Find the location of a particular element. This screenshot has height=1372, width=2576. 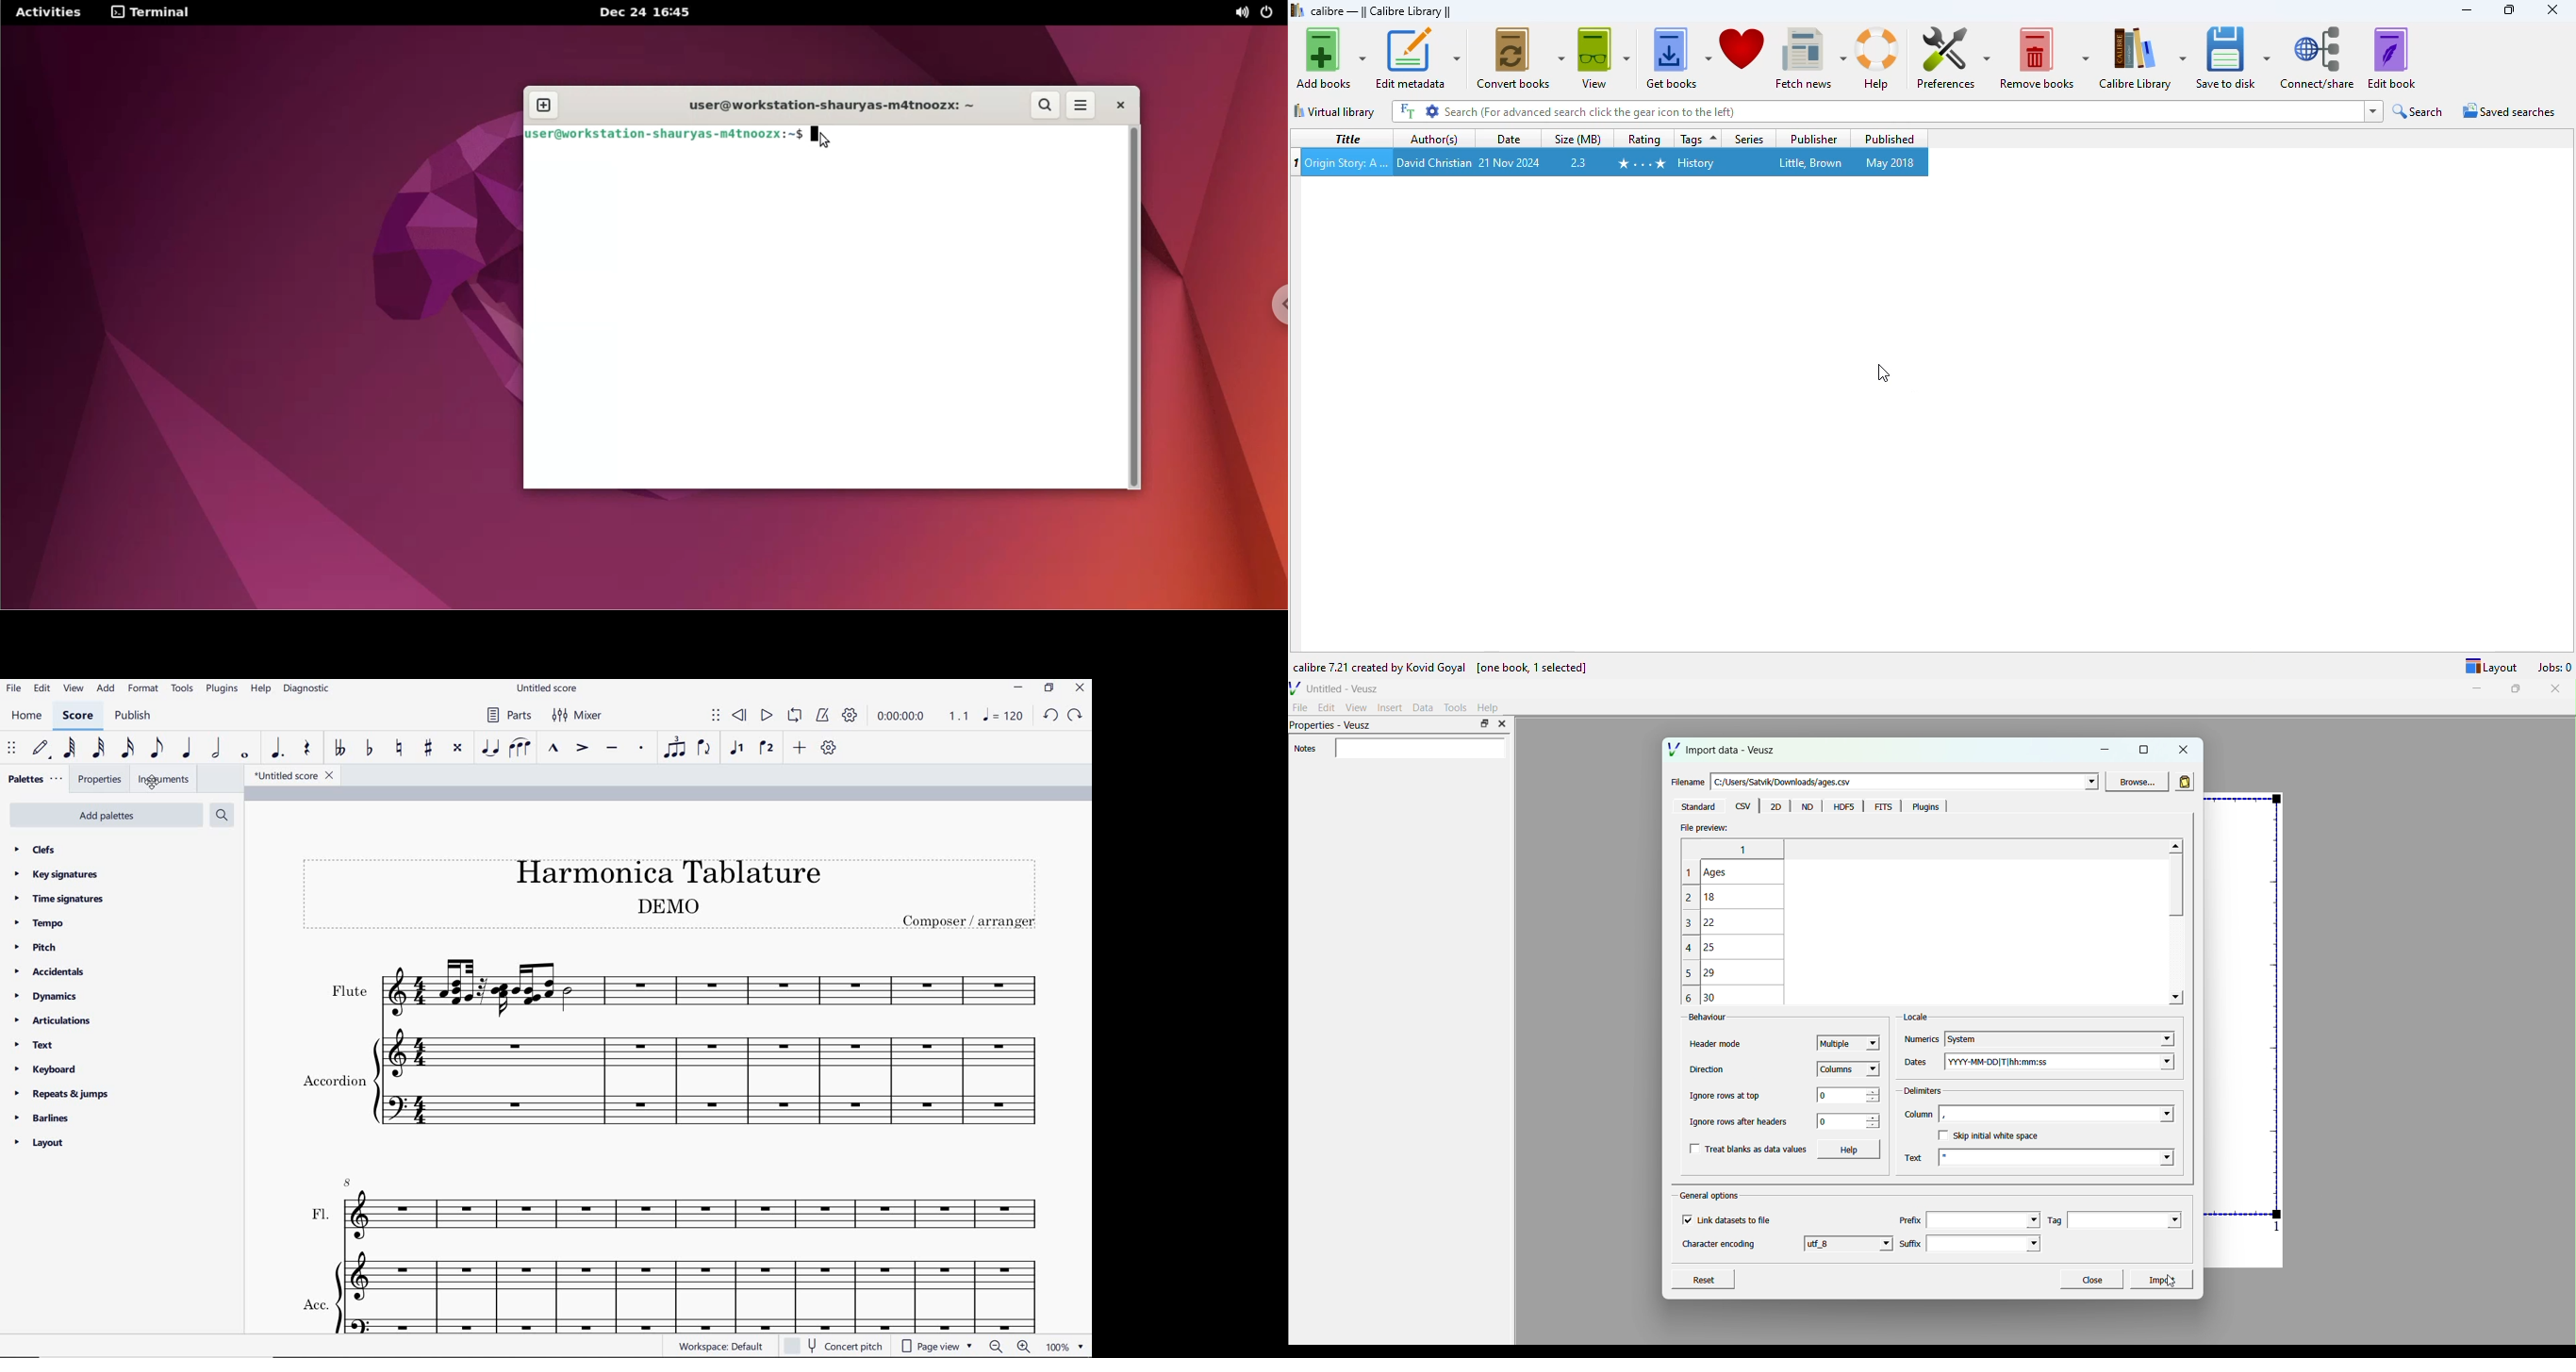

slur is located at coordinates (522, 749).